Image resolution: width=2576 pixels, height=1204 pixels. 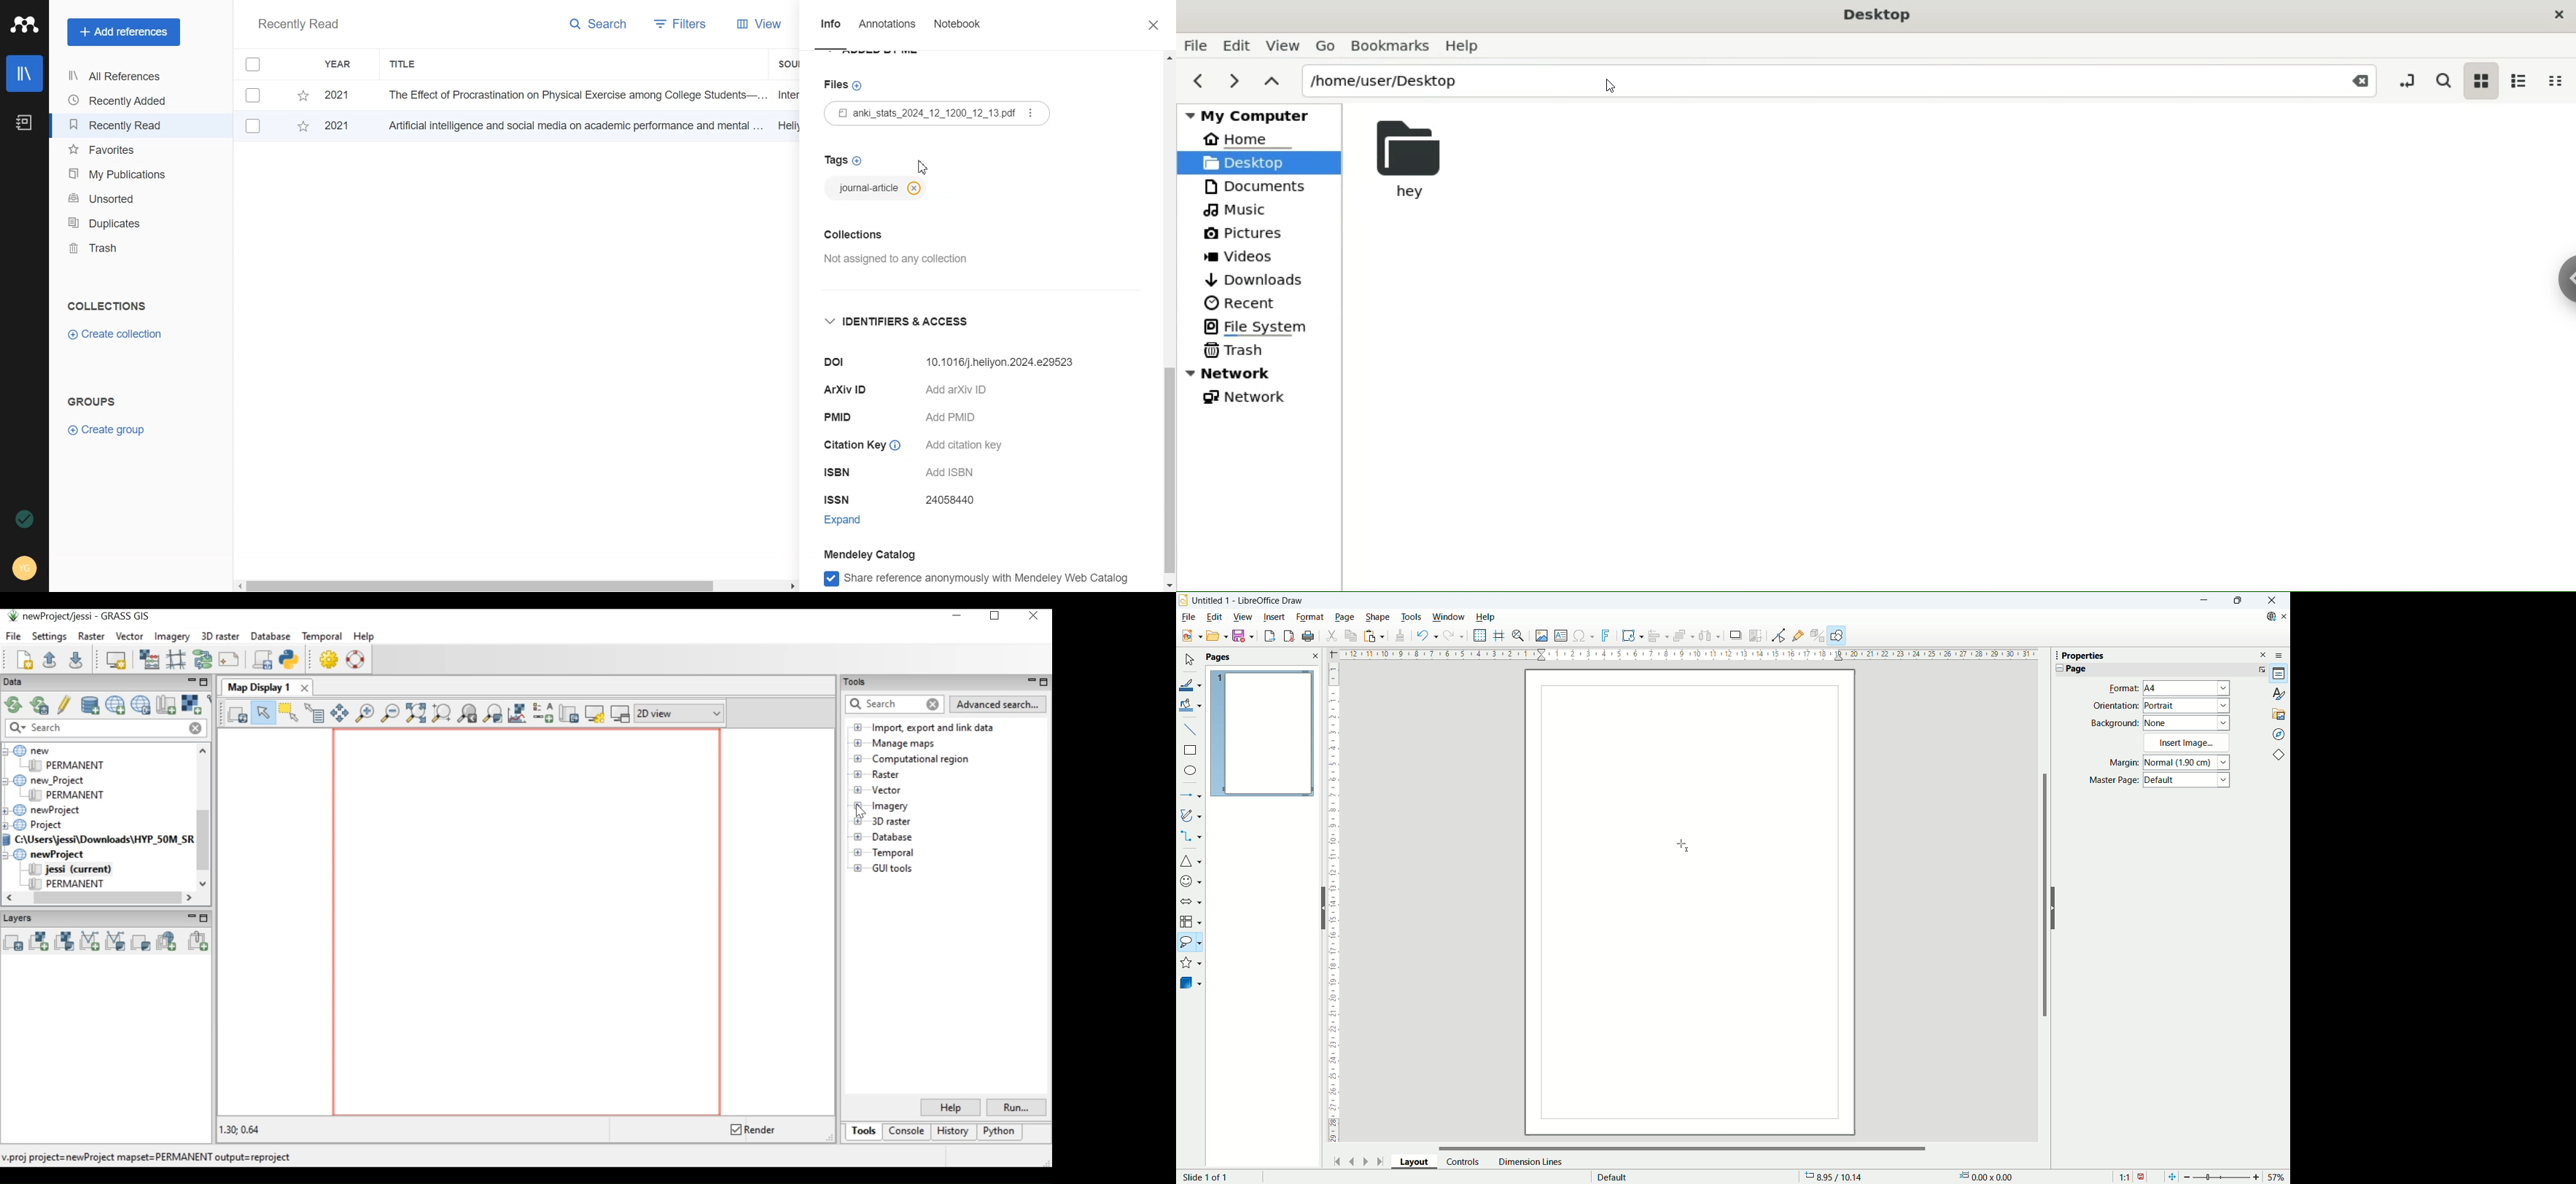 What do you see at coordinates (1378, 617) in the screenshot?
I see `shape` at bounding box center [1378, 617].